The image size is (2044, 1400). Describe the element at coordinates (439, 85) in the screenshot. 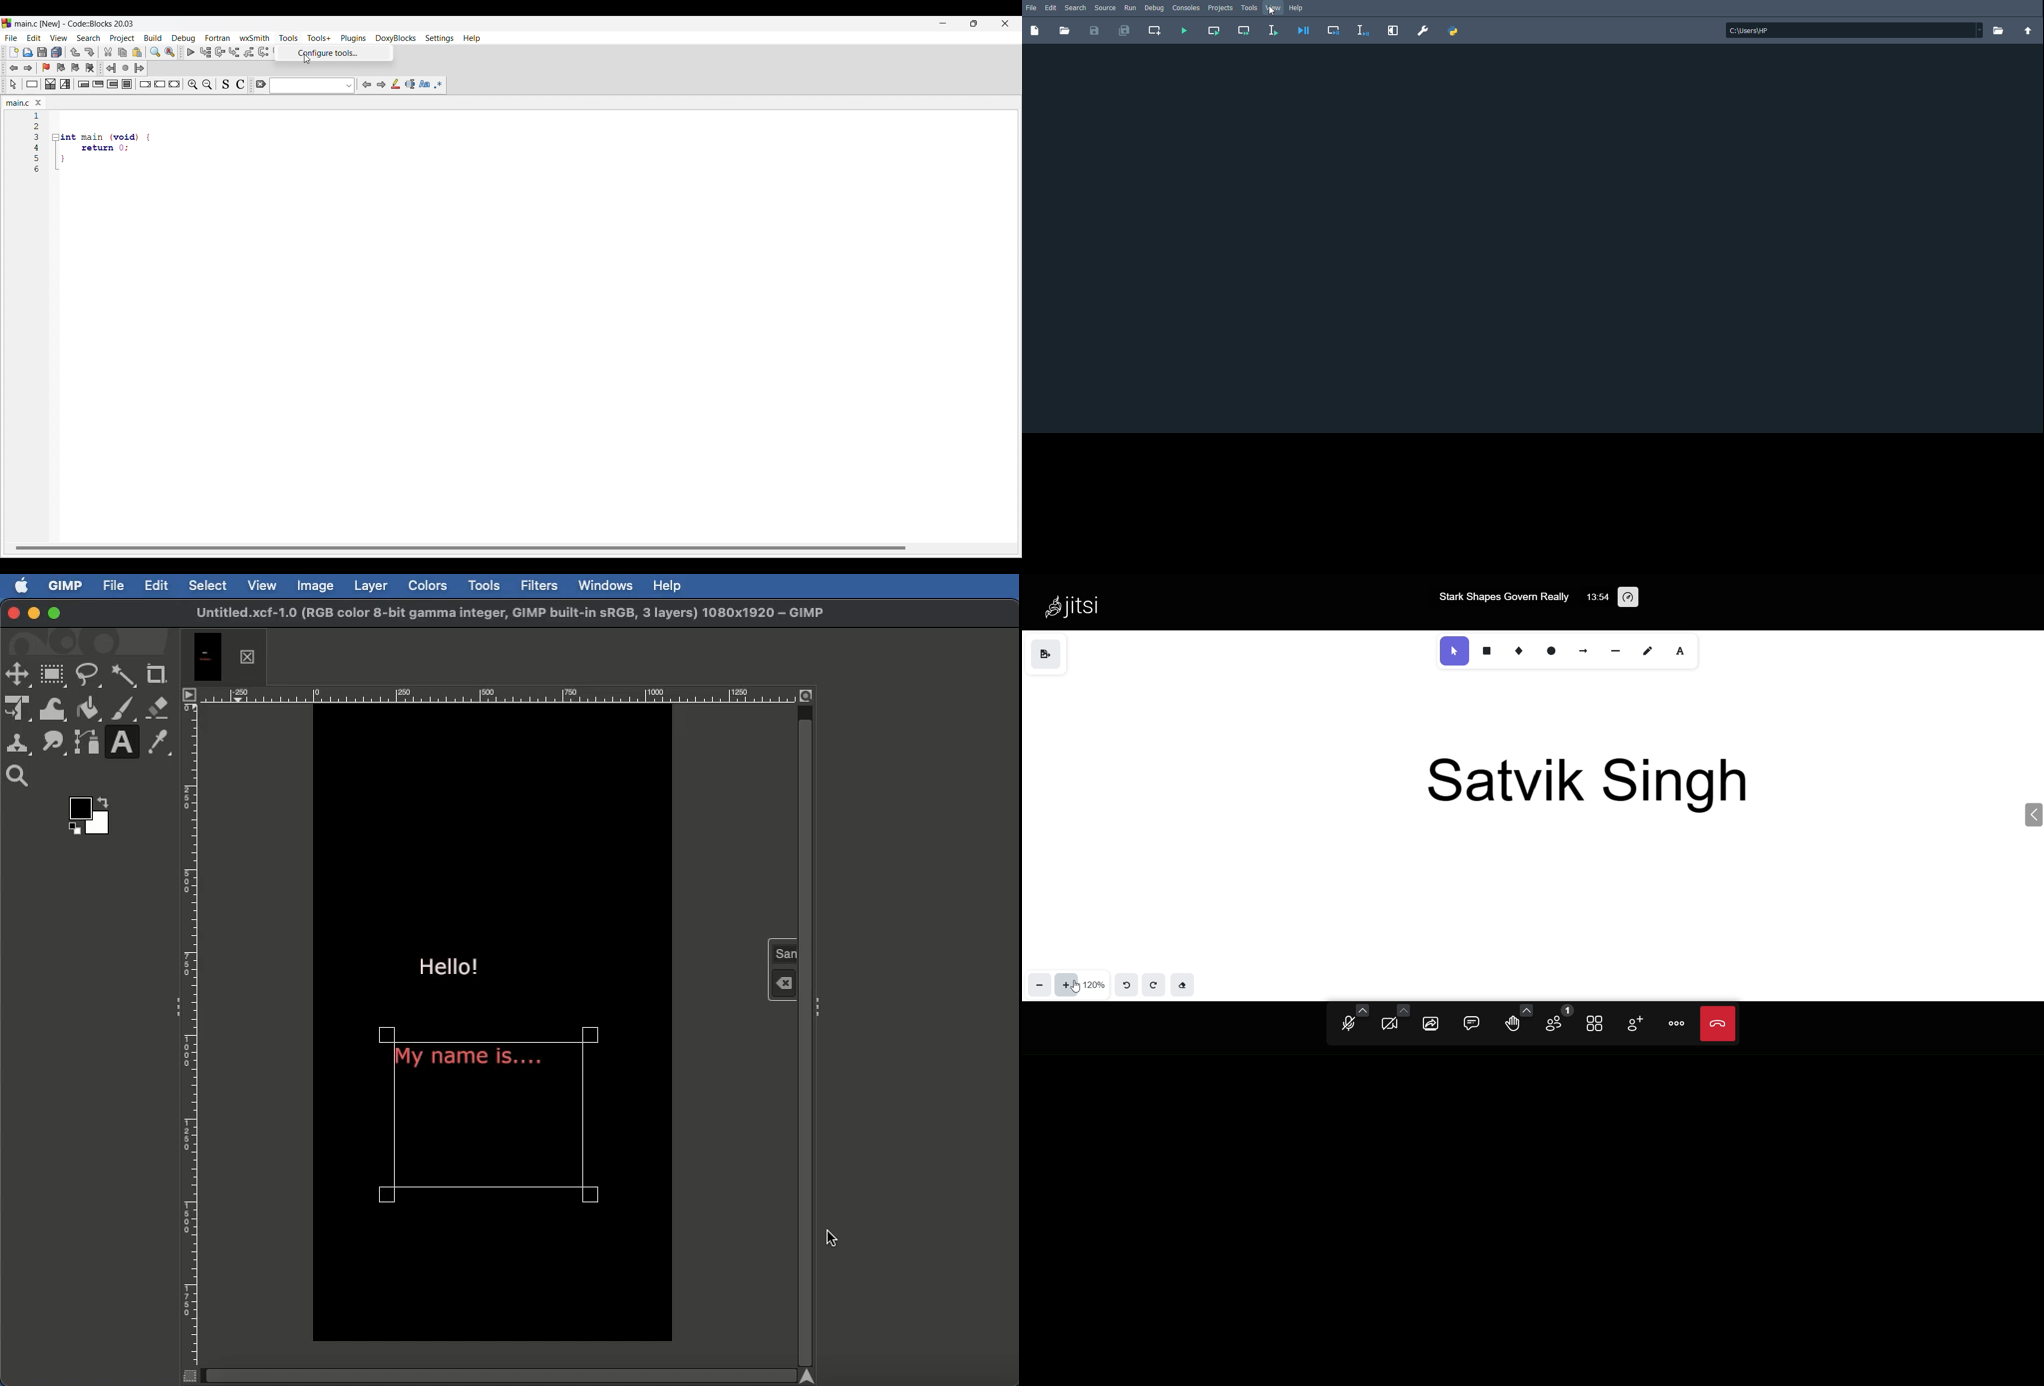

I see `Use regex` at that location.